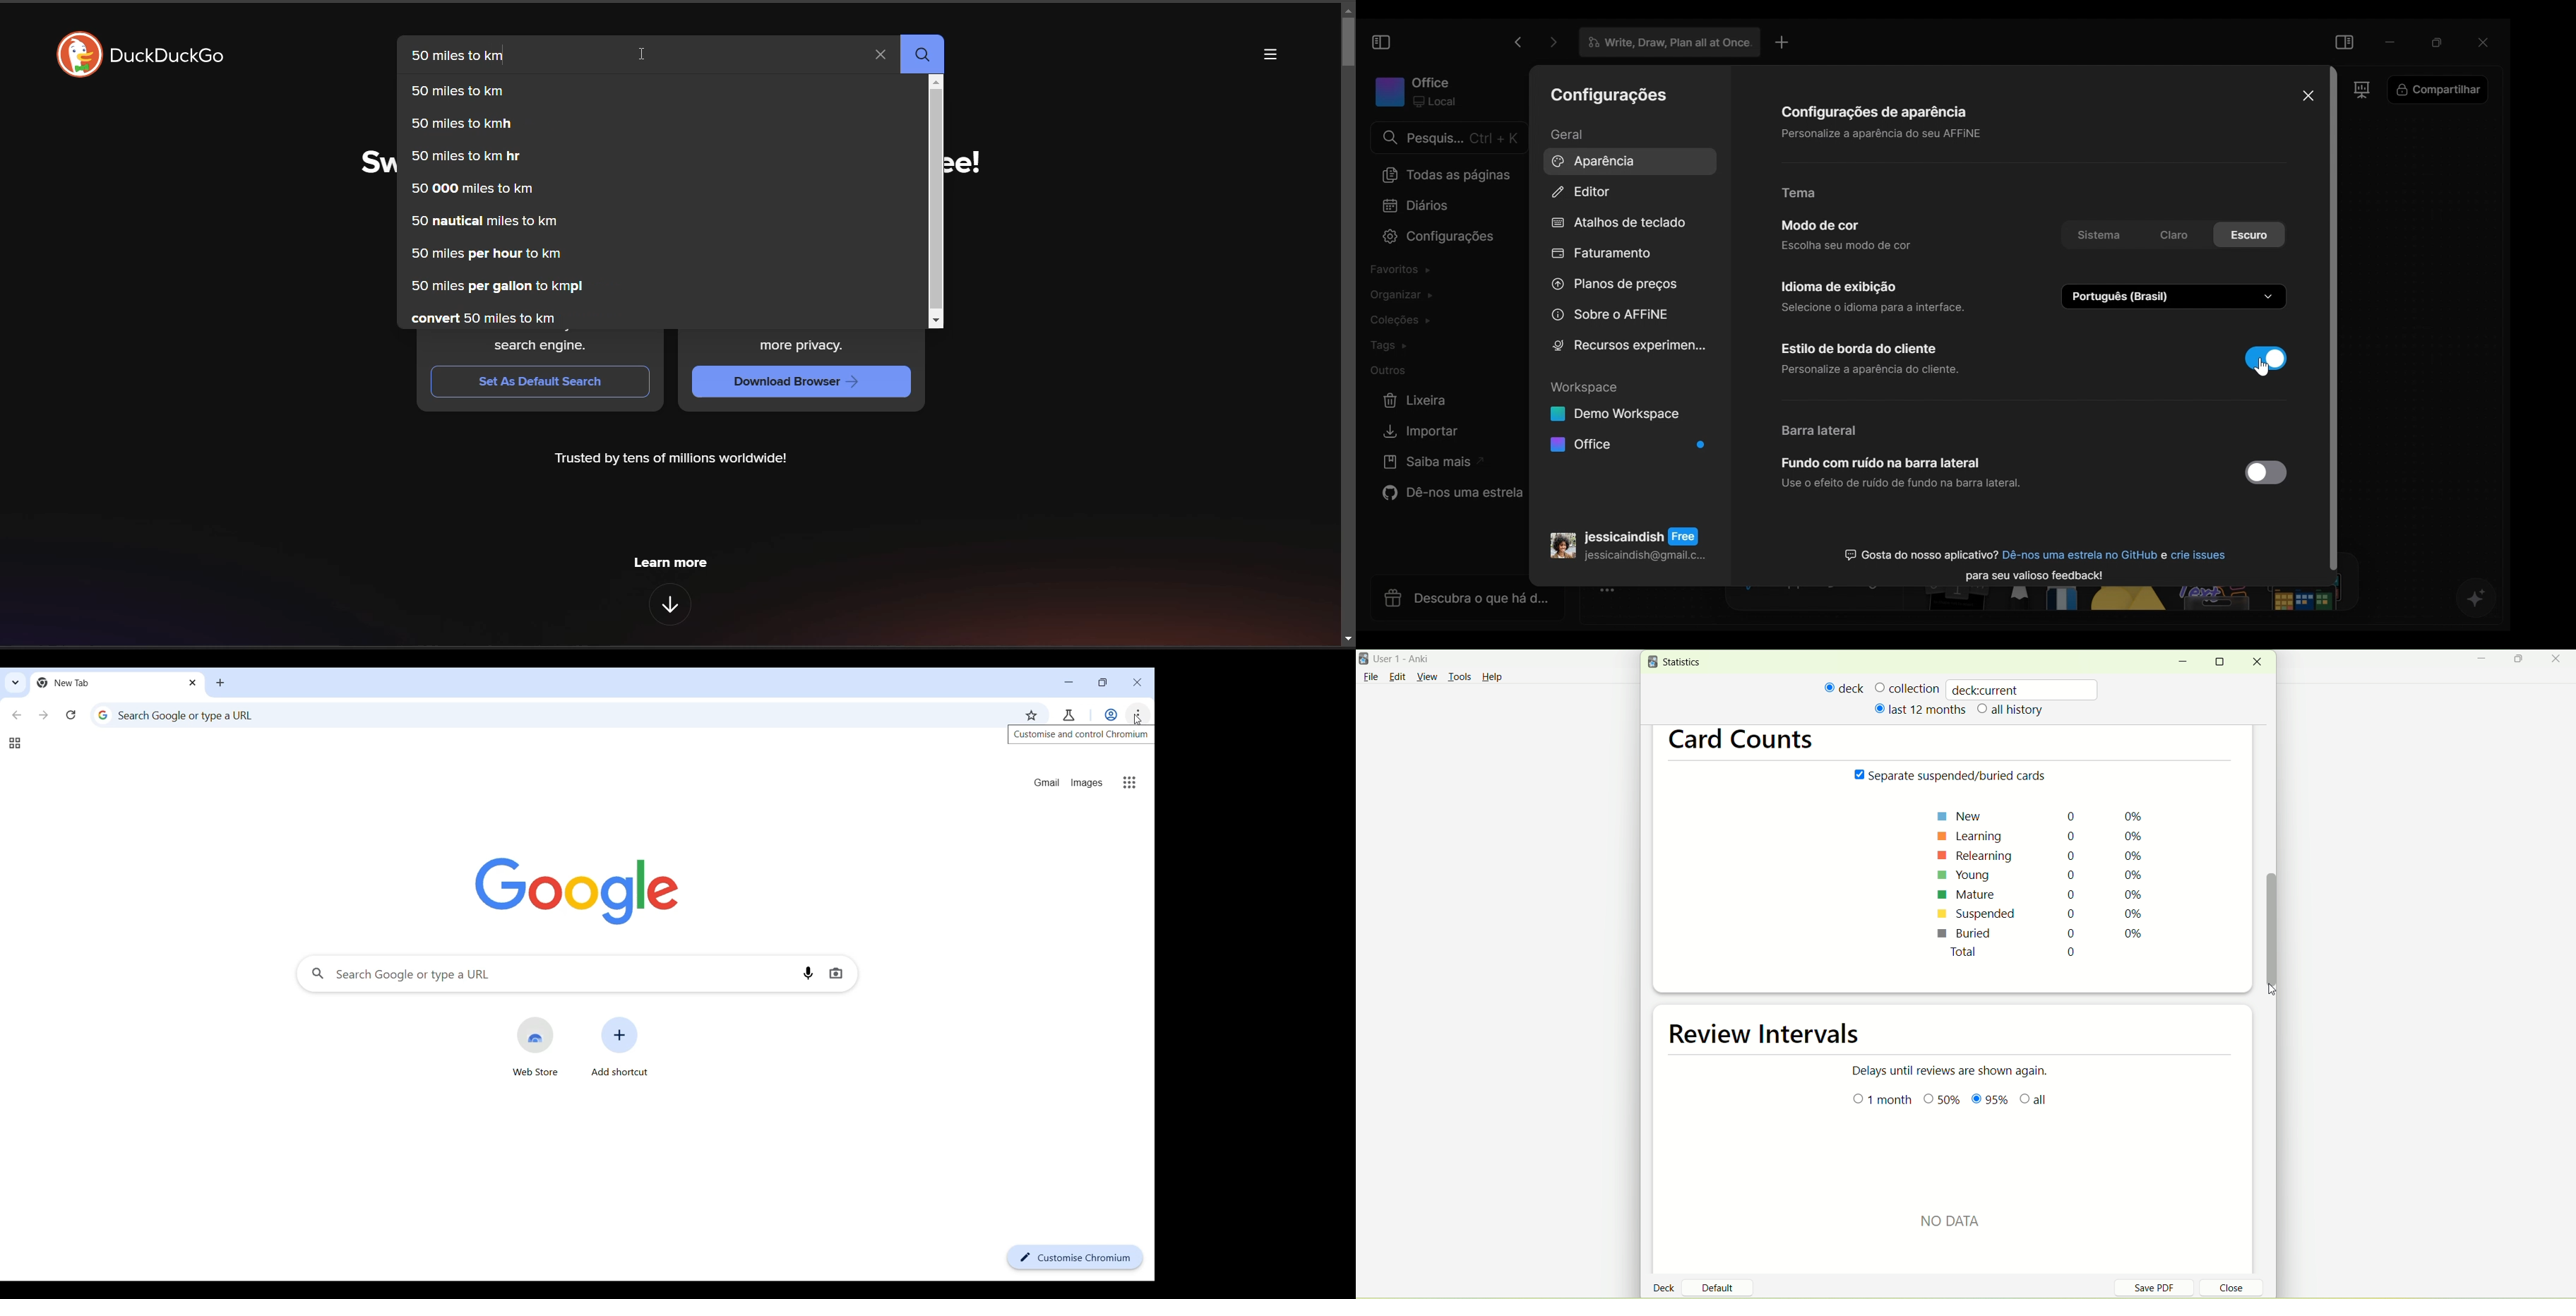  What do you see at coordinates (1944, 1101) in the screenshot?
I see `0%` at bounding box center [1944, 1101].